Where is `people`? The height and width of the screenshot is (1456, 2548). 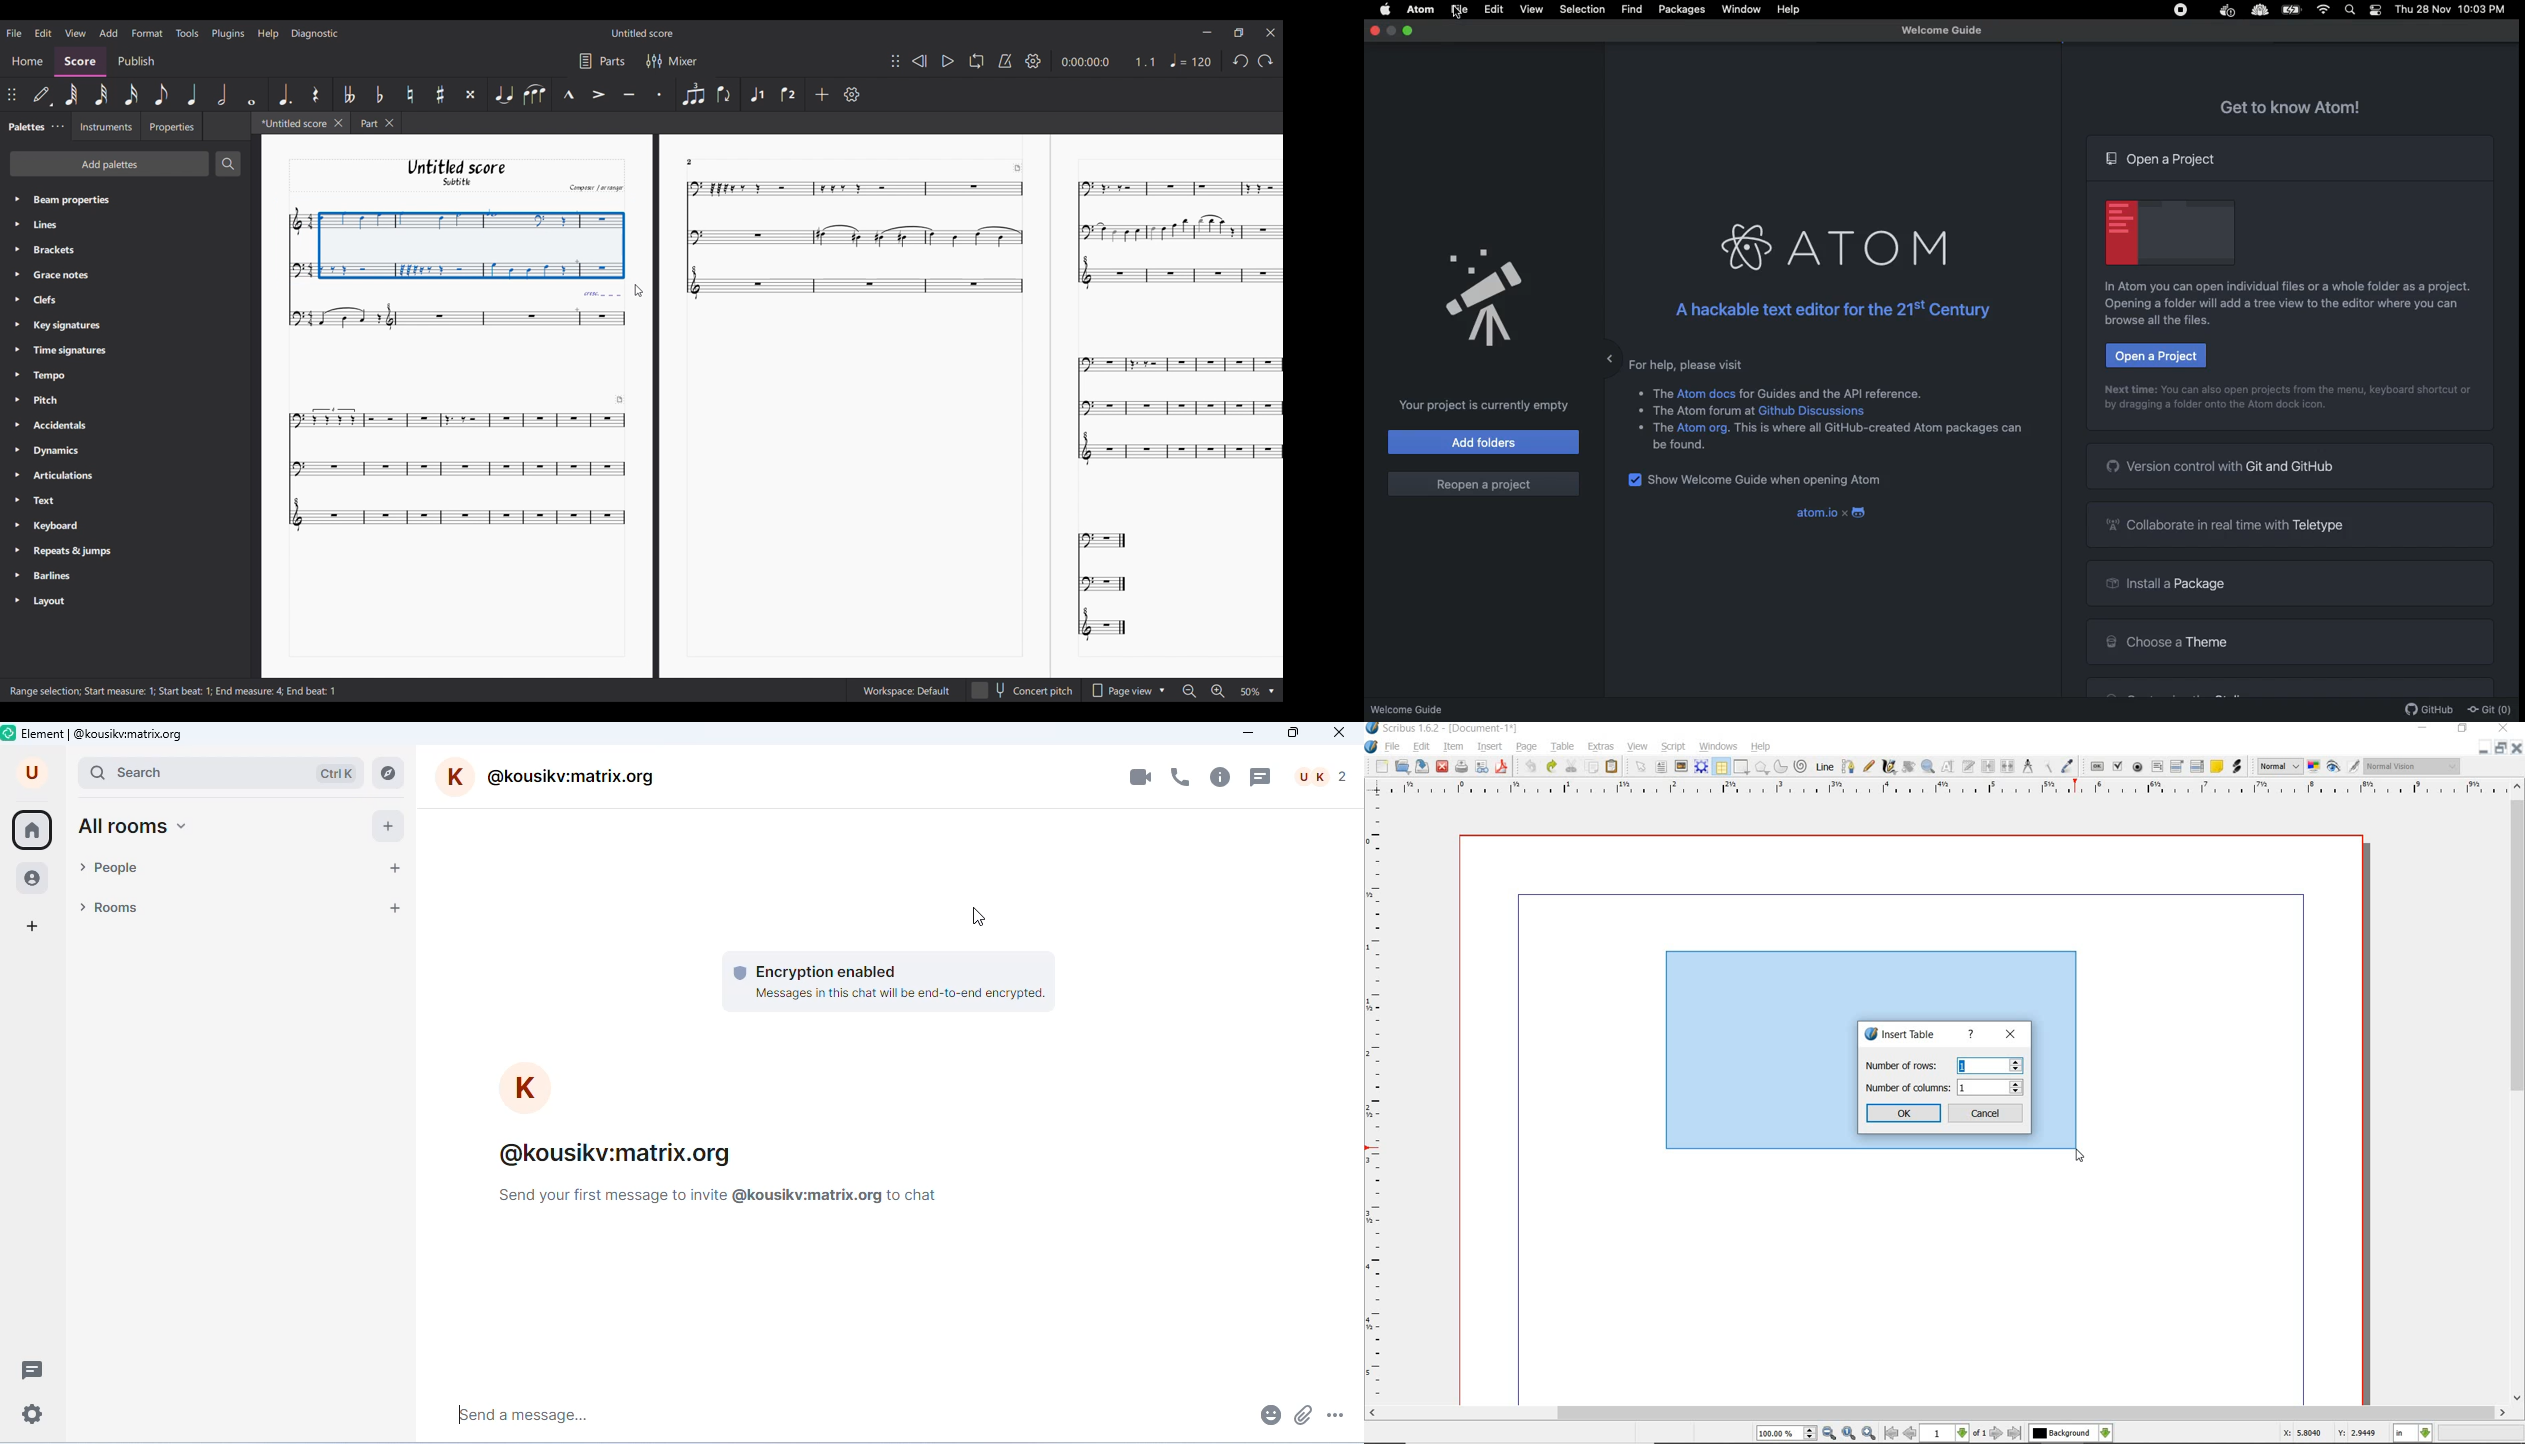
people is located at coordinates (35, 879).